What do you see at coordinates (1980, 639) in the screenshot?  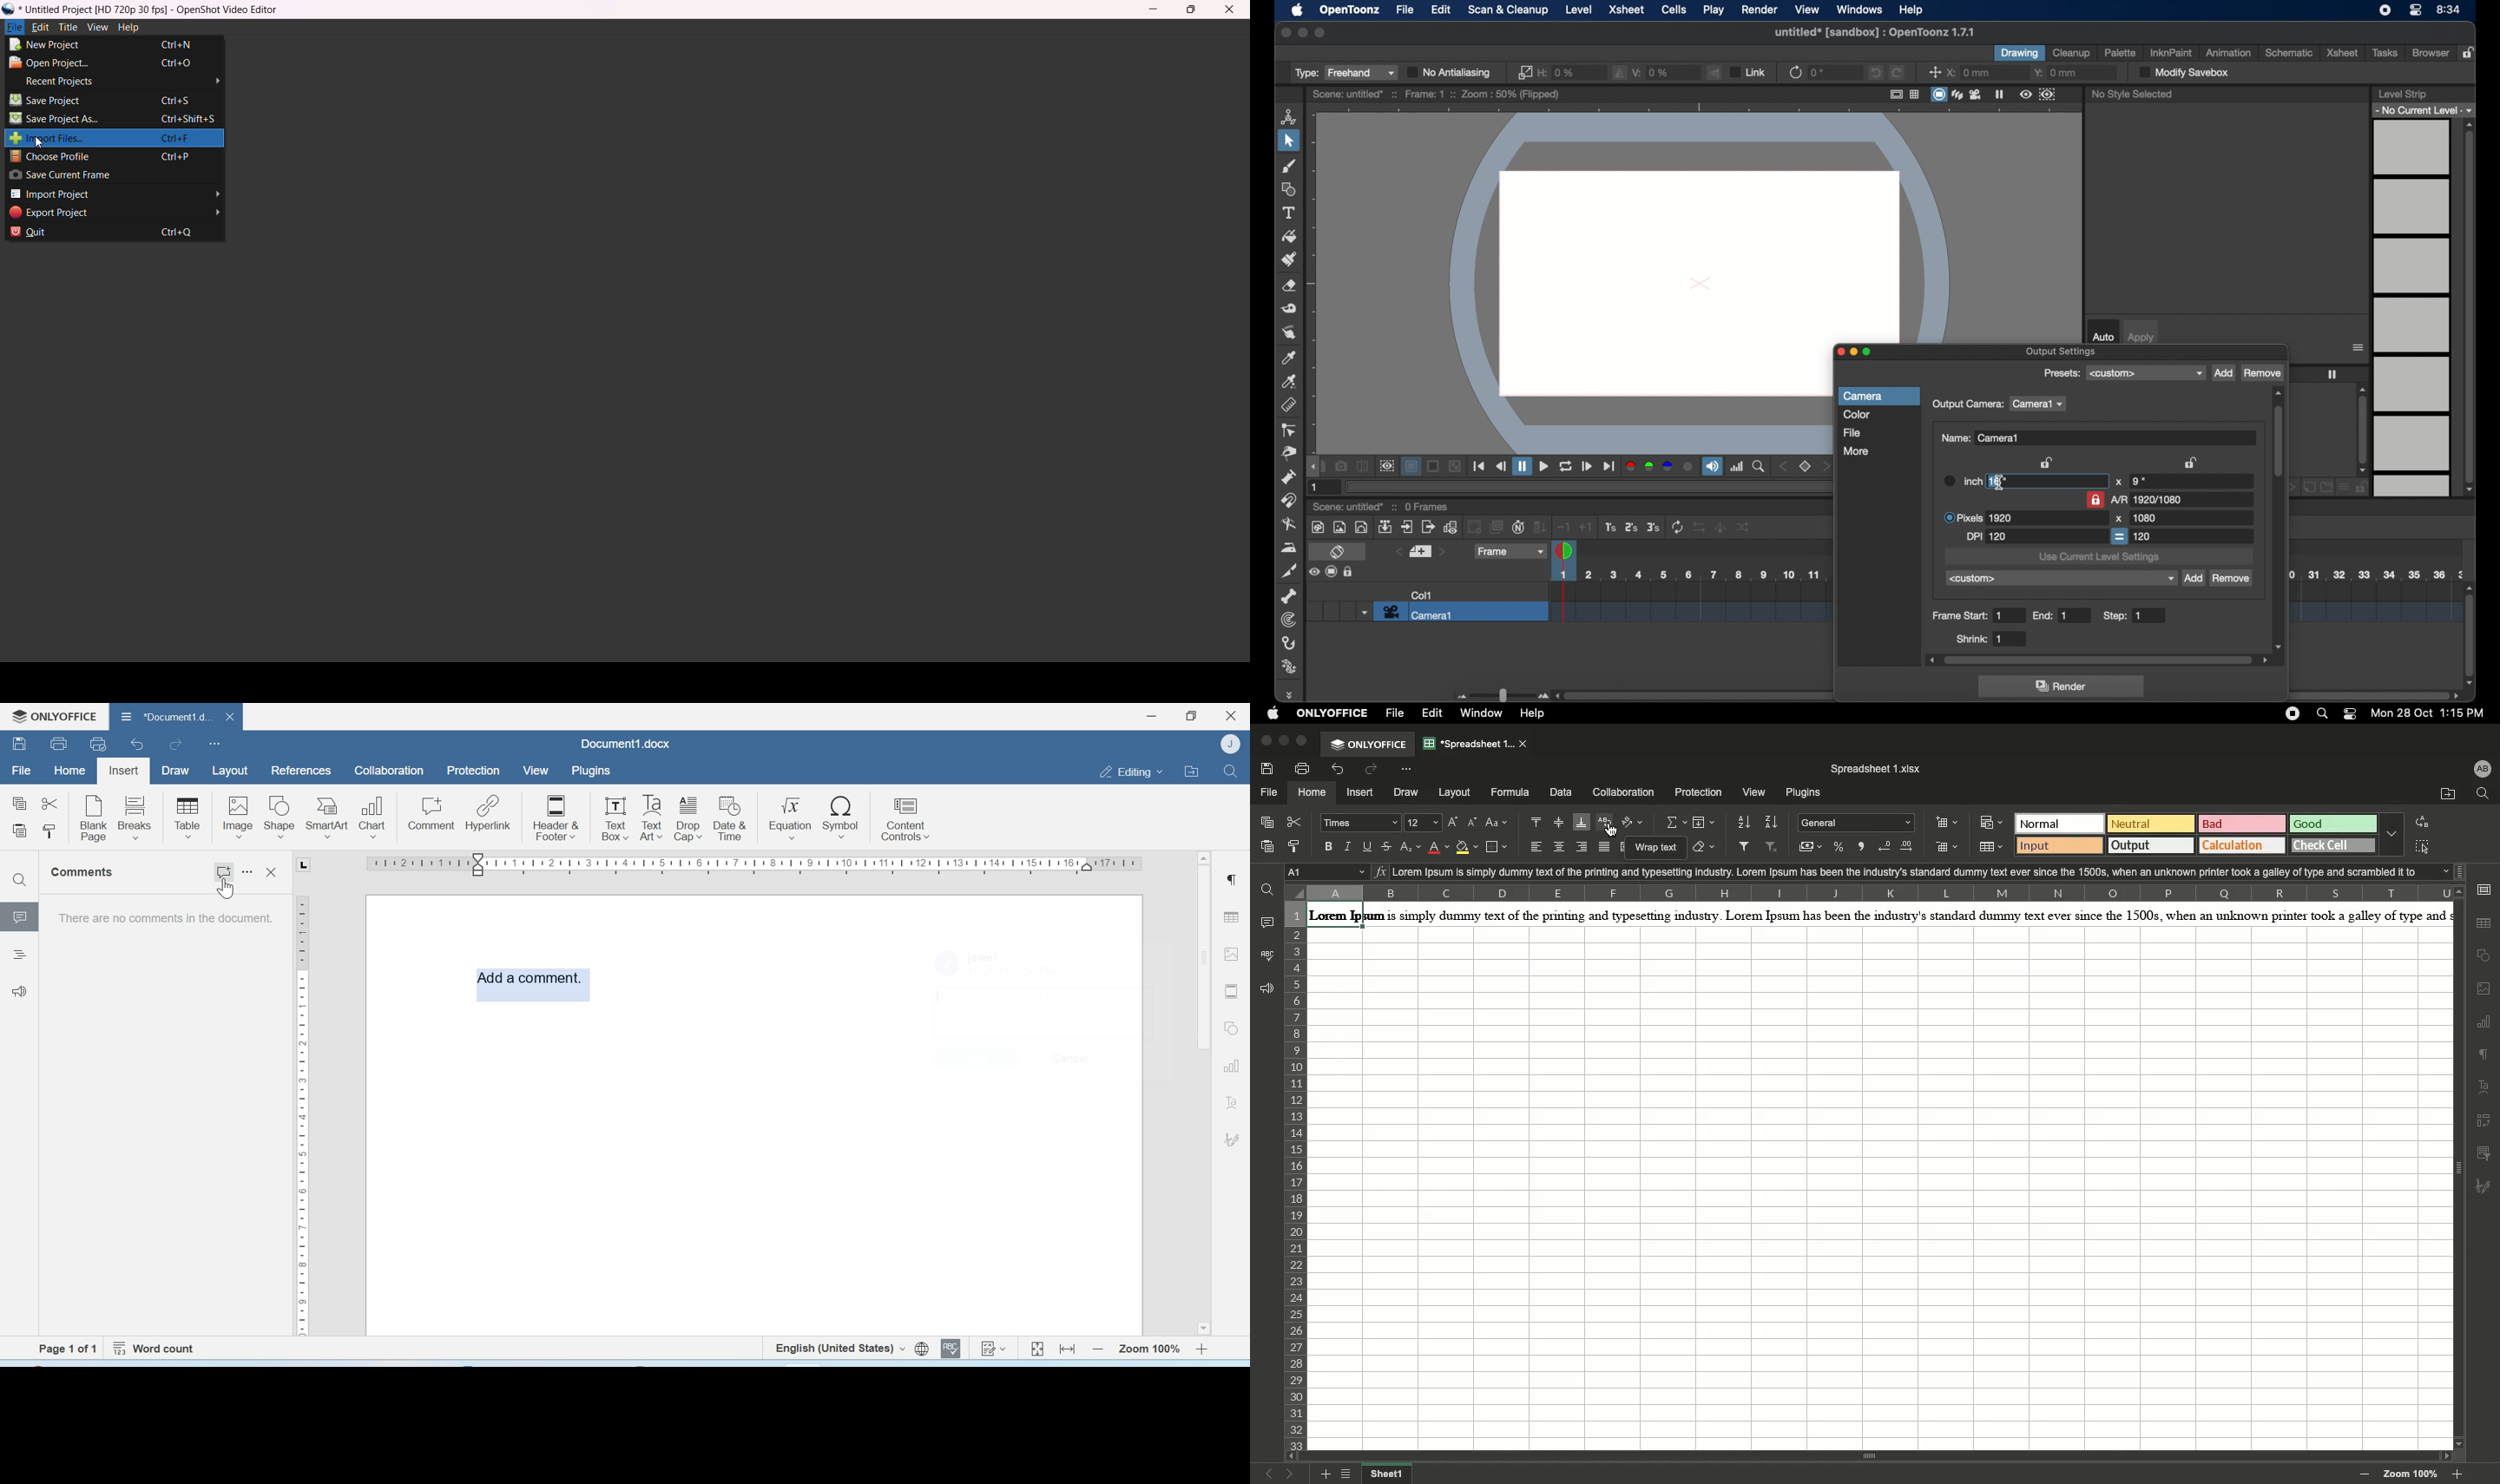 I see `shrink` at bounding box center [1980, 639].